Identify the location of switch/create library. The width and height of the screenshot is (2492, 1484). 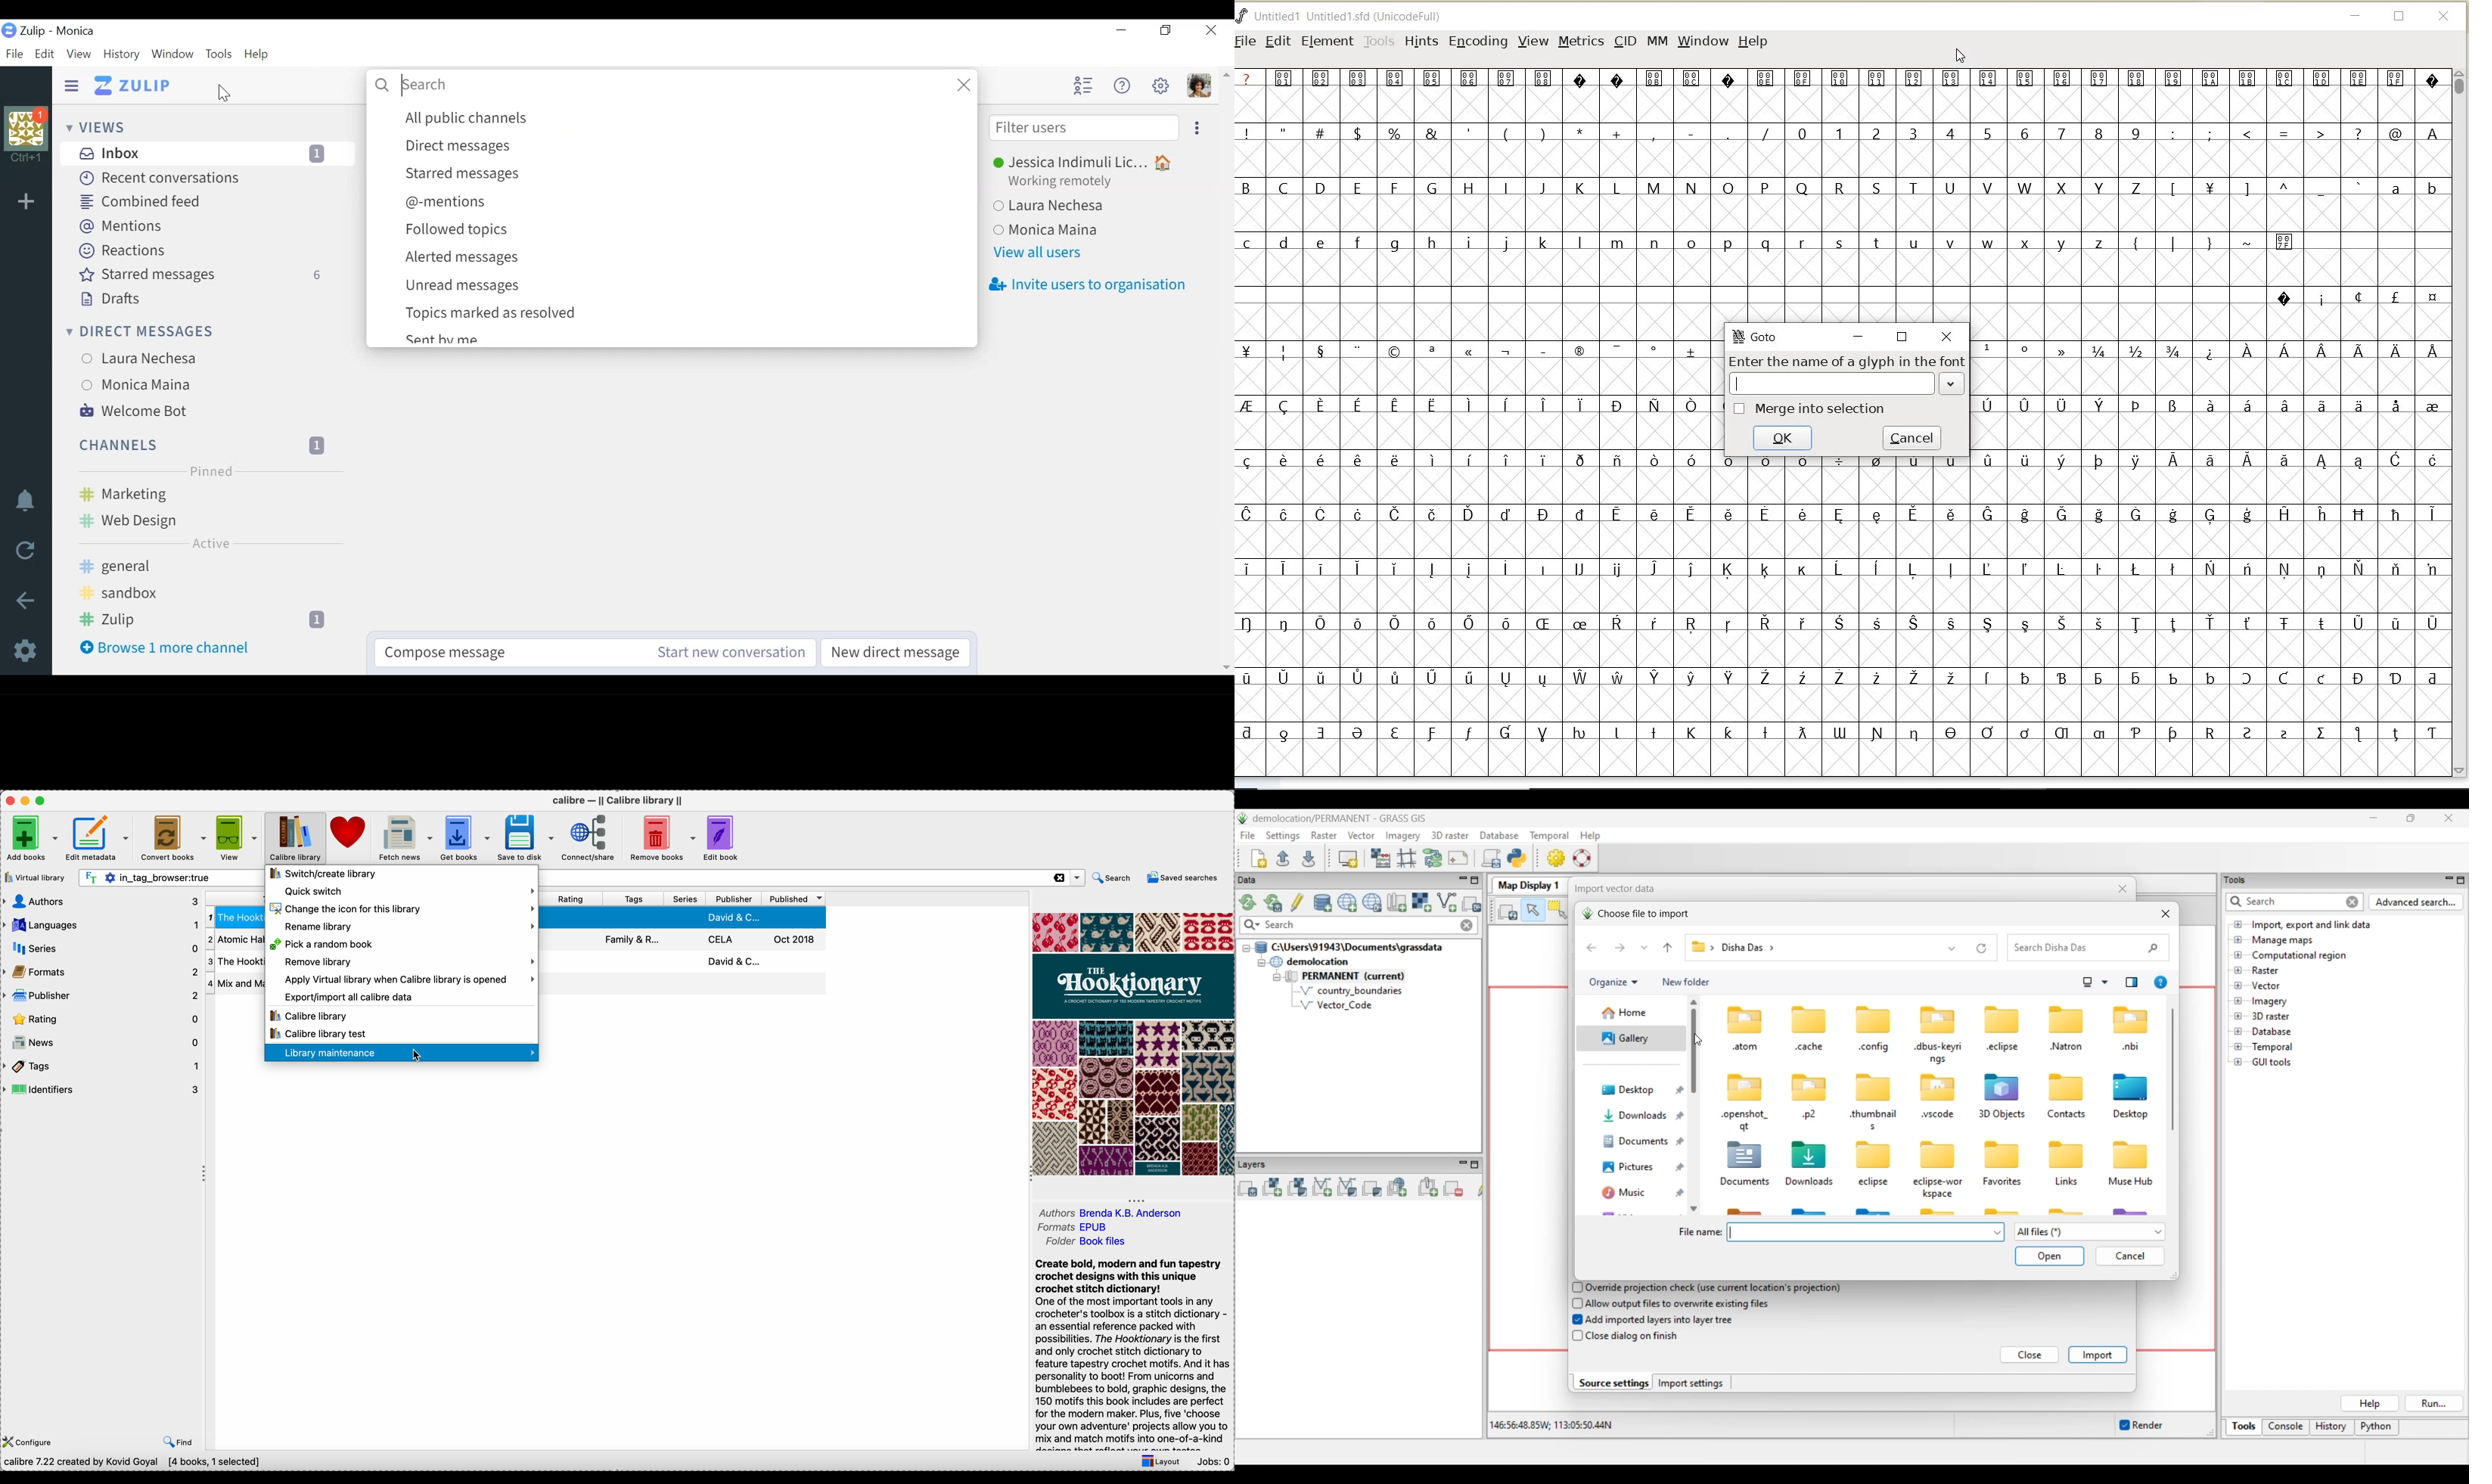
(327, 875).